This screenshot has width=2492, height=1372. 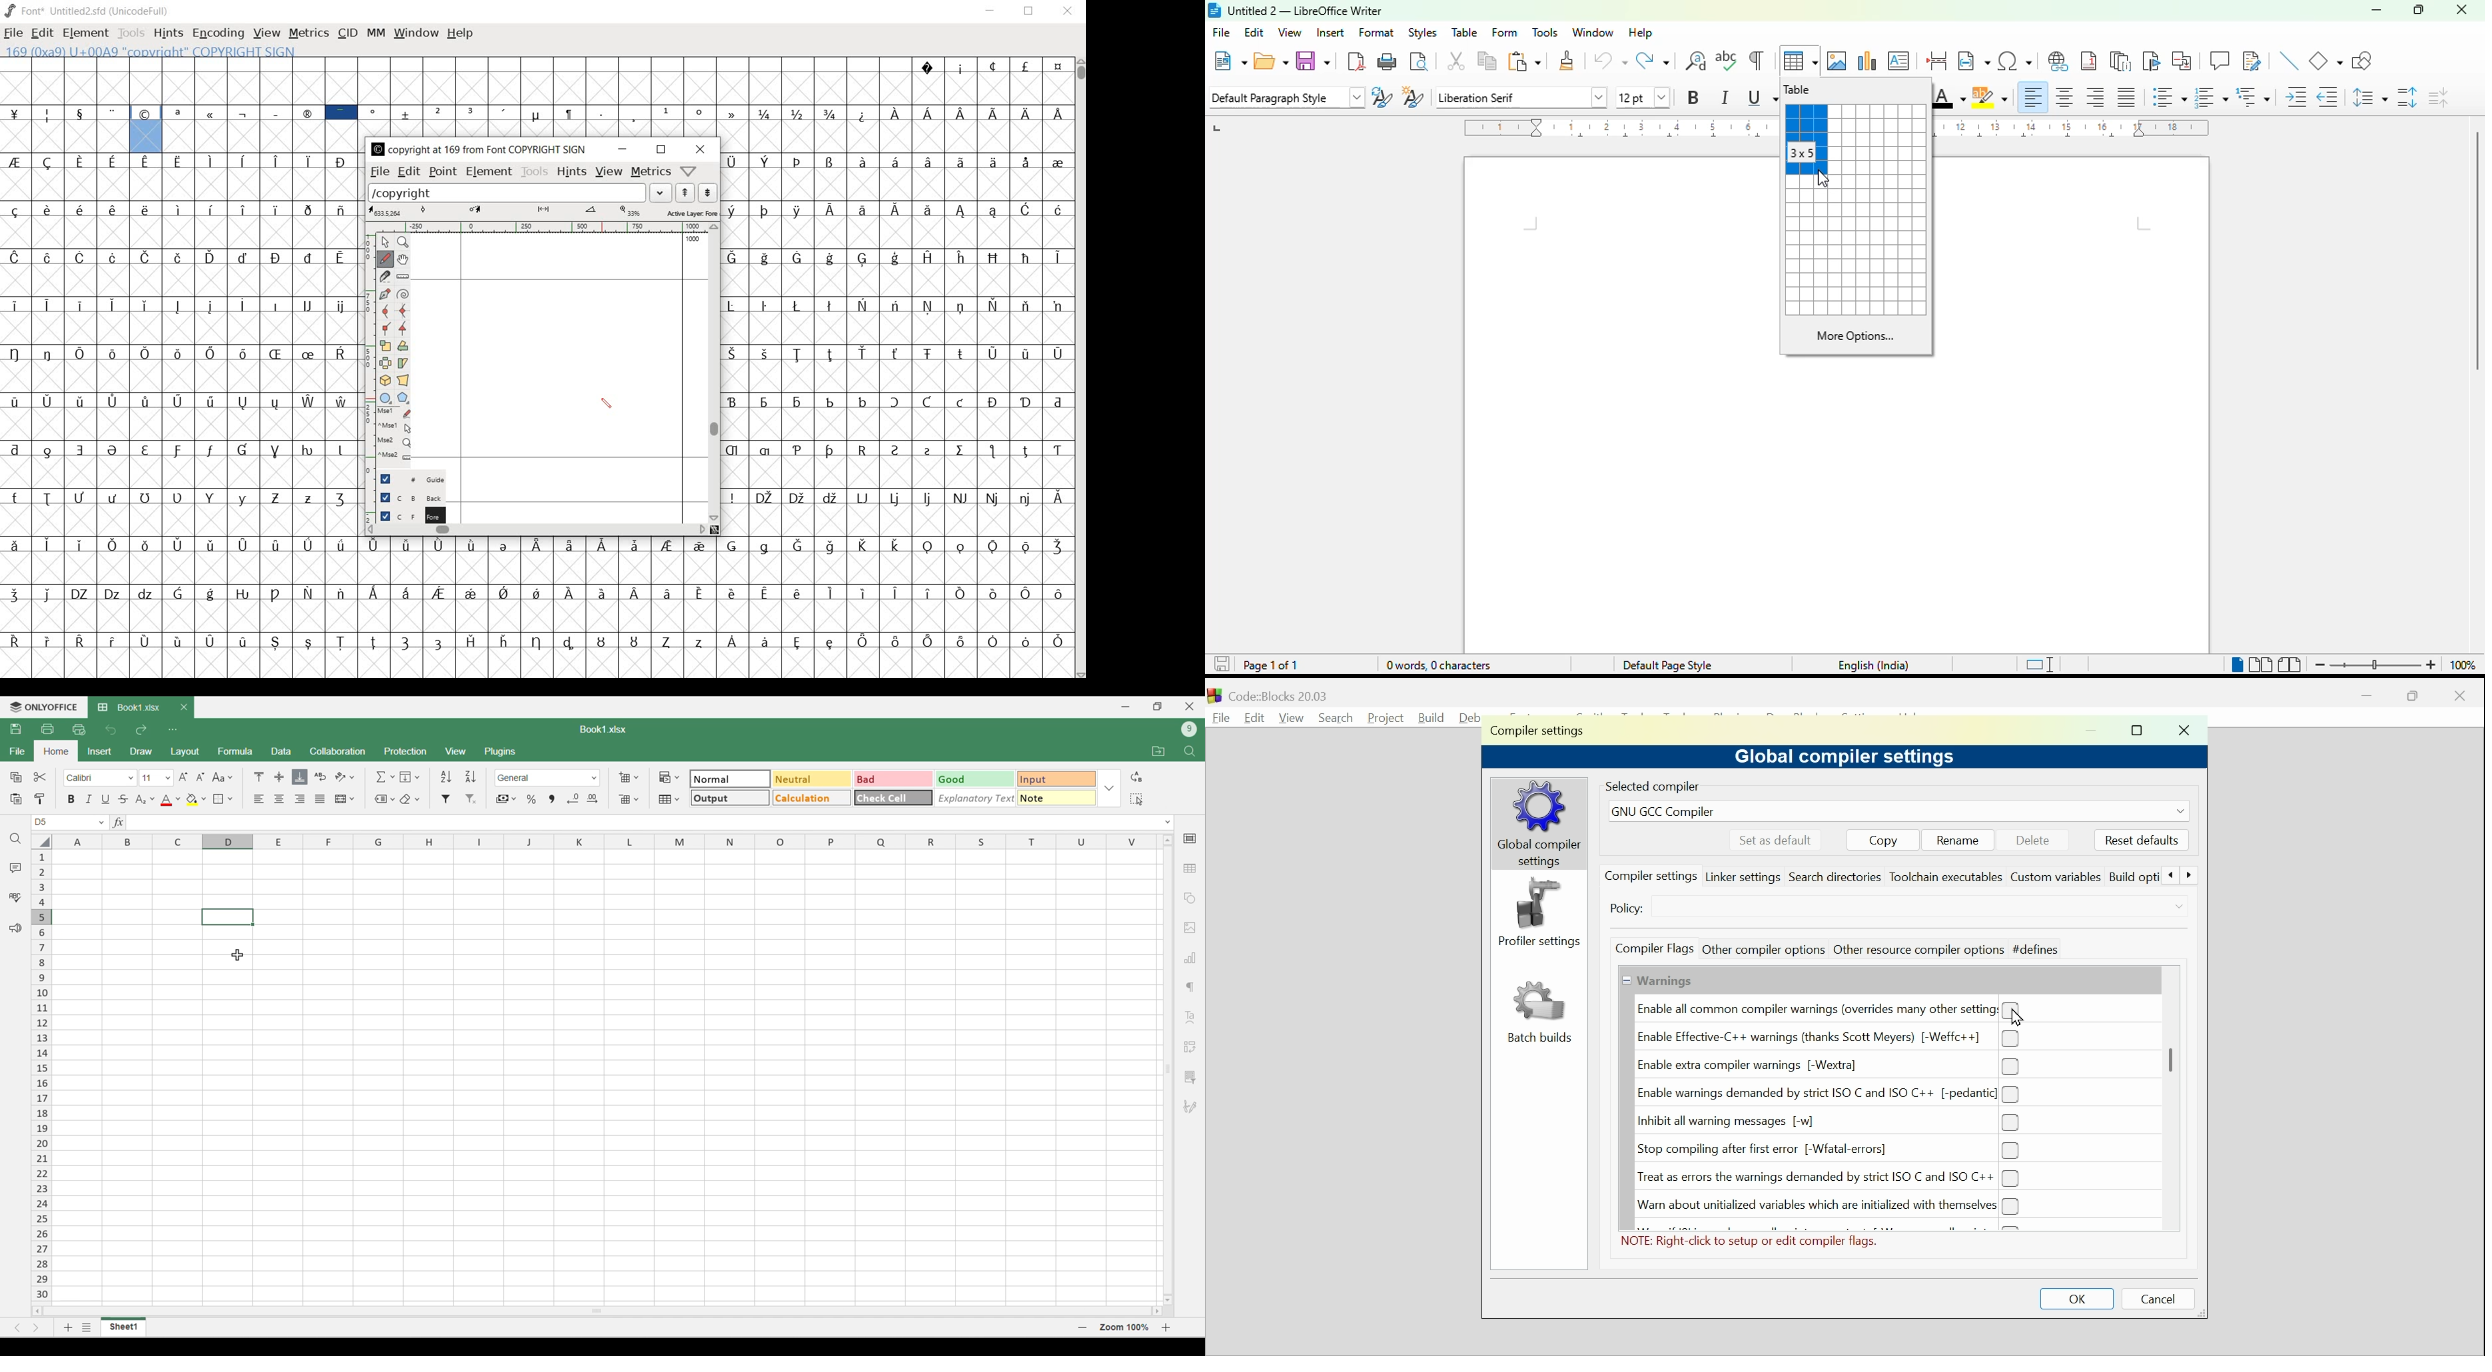 I want to click on Add a corner point, so click(x=388, y=328).